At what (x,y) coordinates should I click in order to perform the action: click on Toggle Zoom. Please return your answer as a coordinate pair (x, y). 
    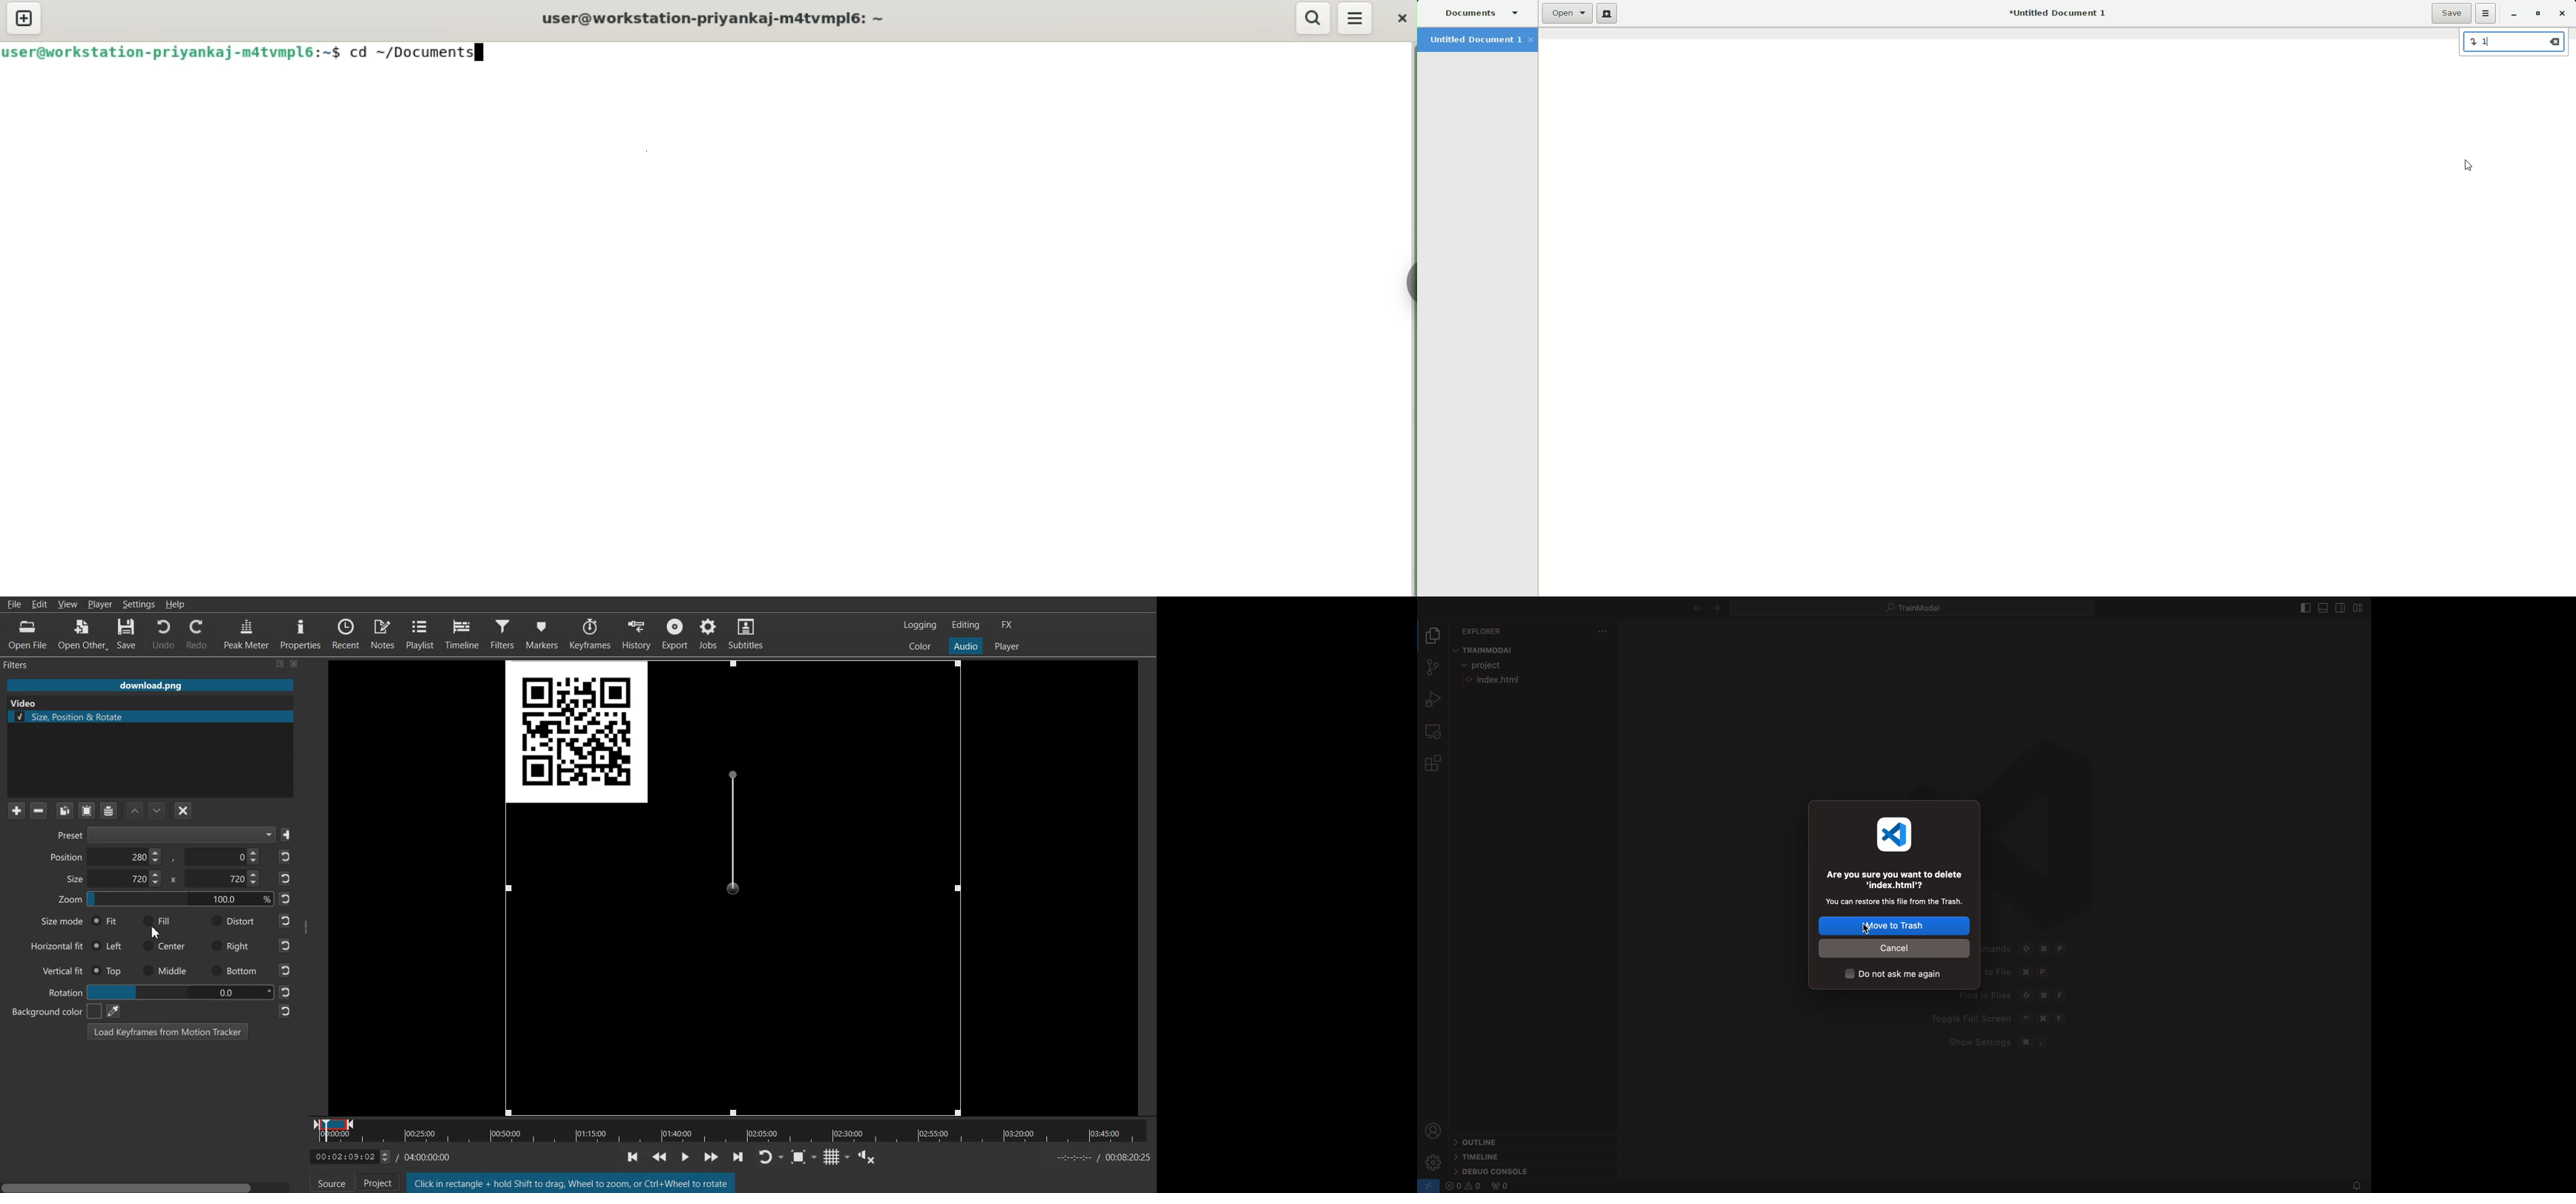
    Looking at the image, I should click on (799, 1159).